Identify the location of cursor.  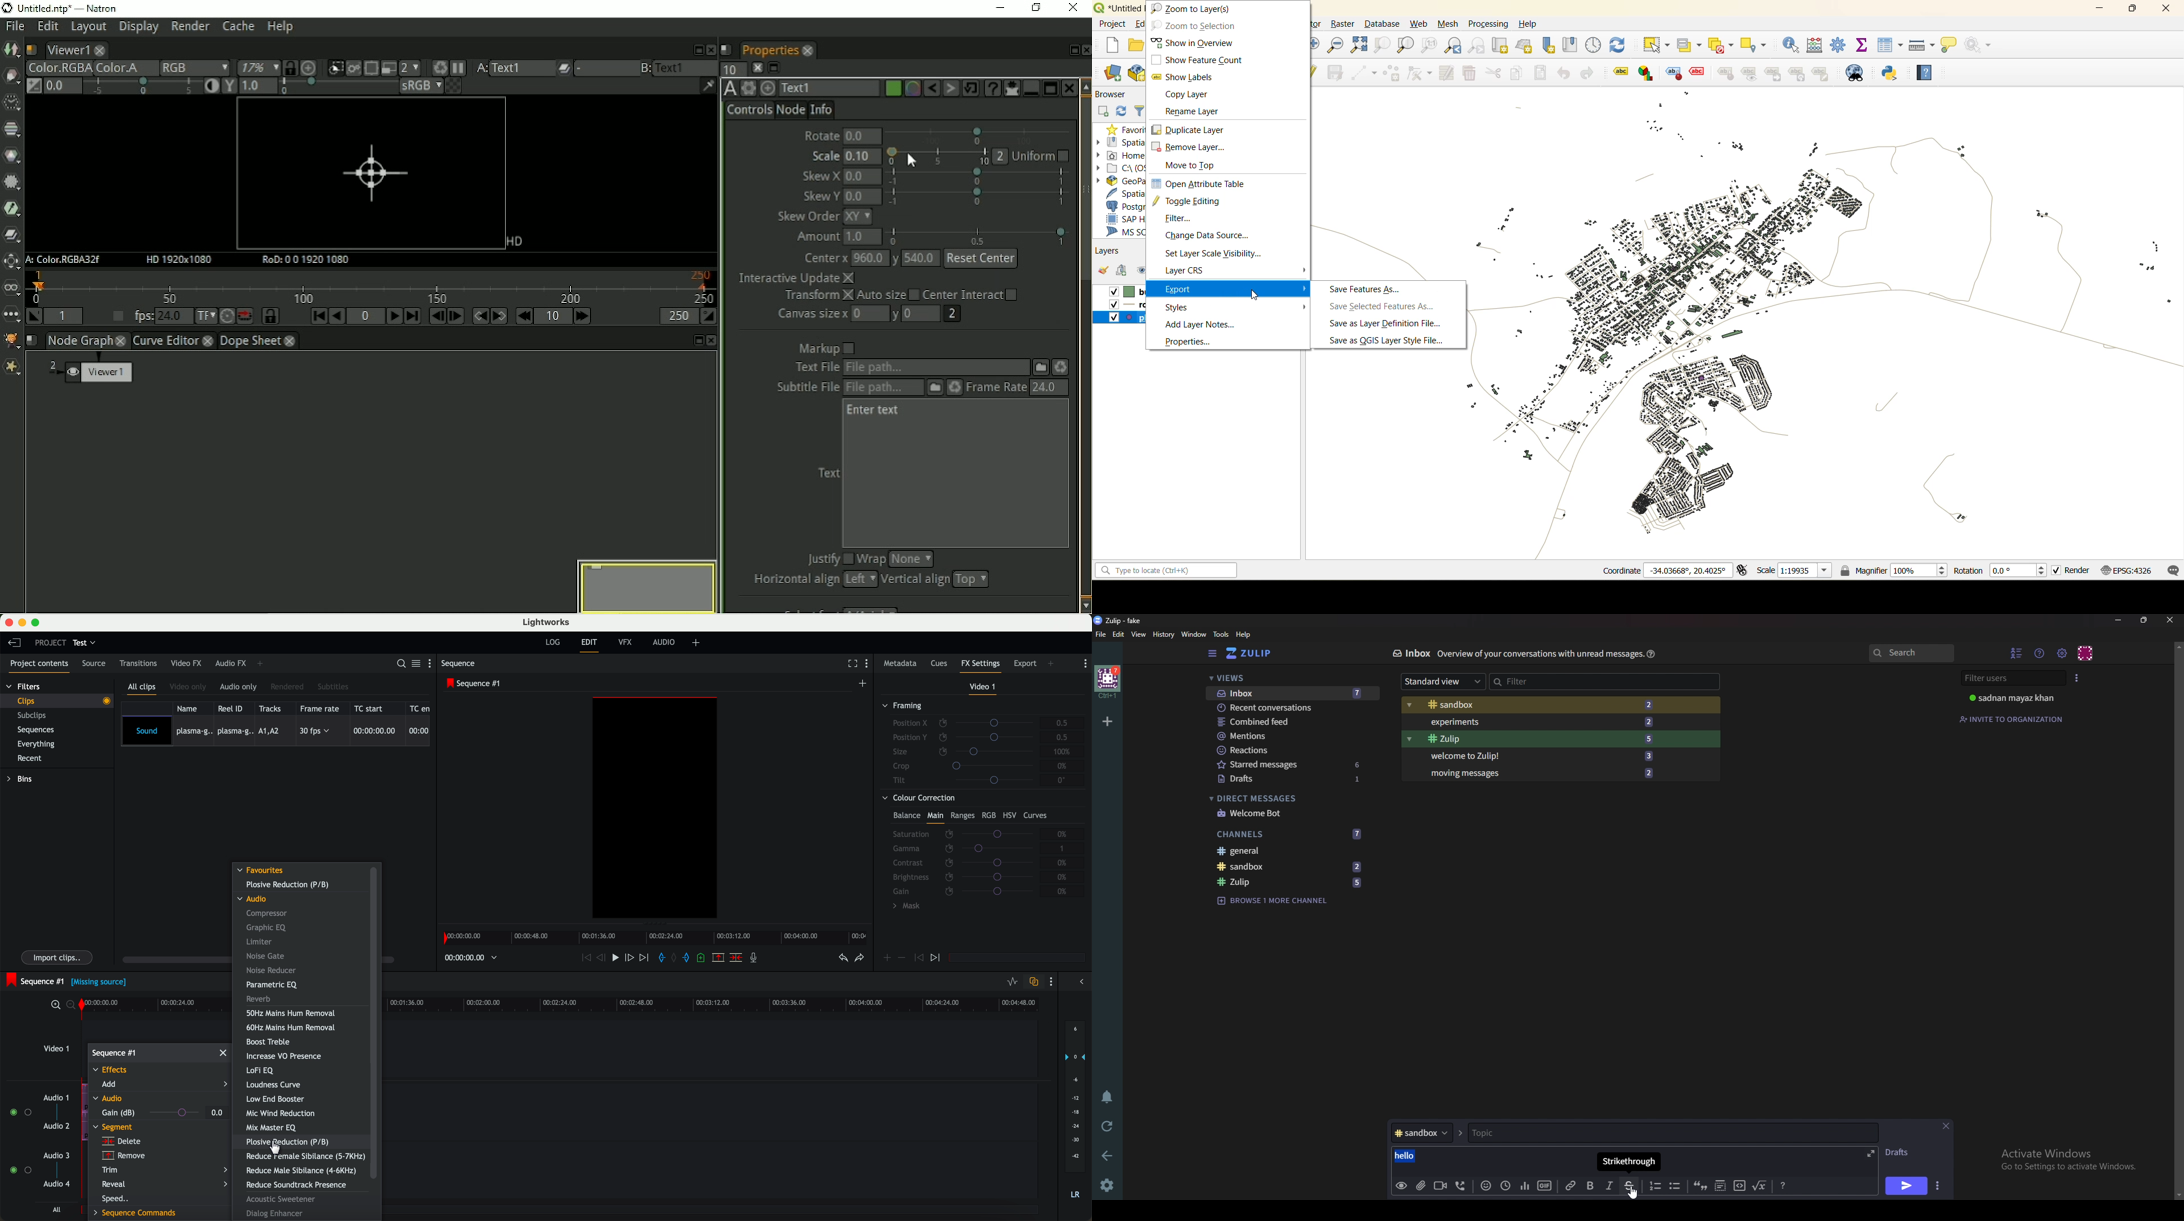
(278, 1149).